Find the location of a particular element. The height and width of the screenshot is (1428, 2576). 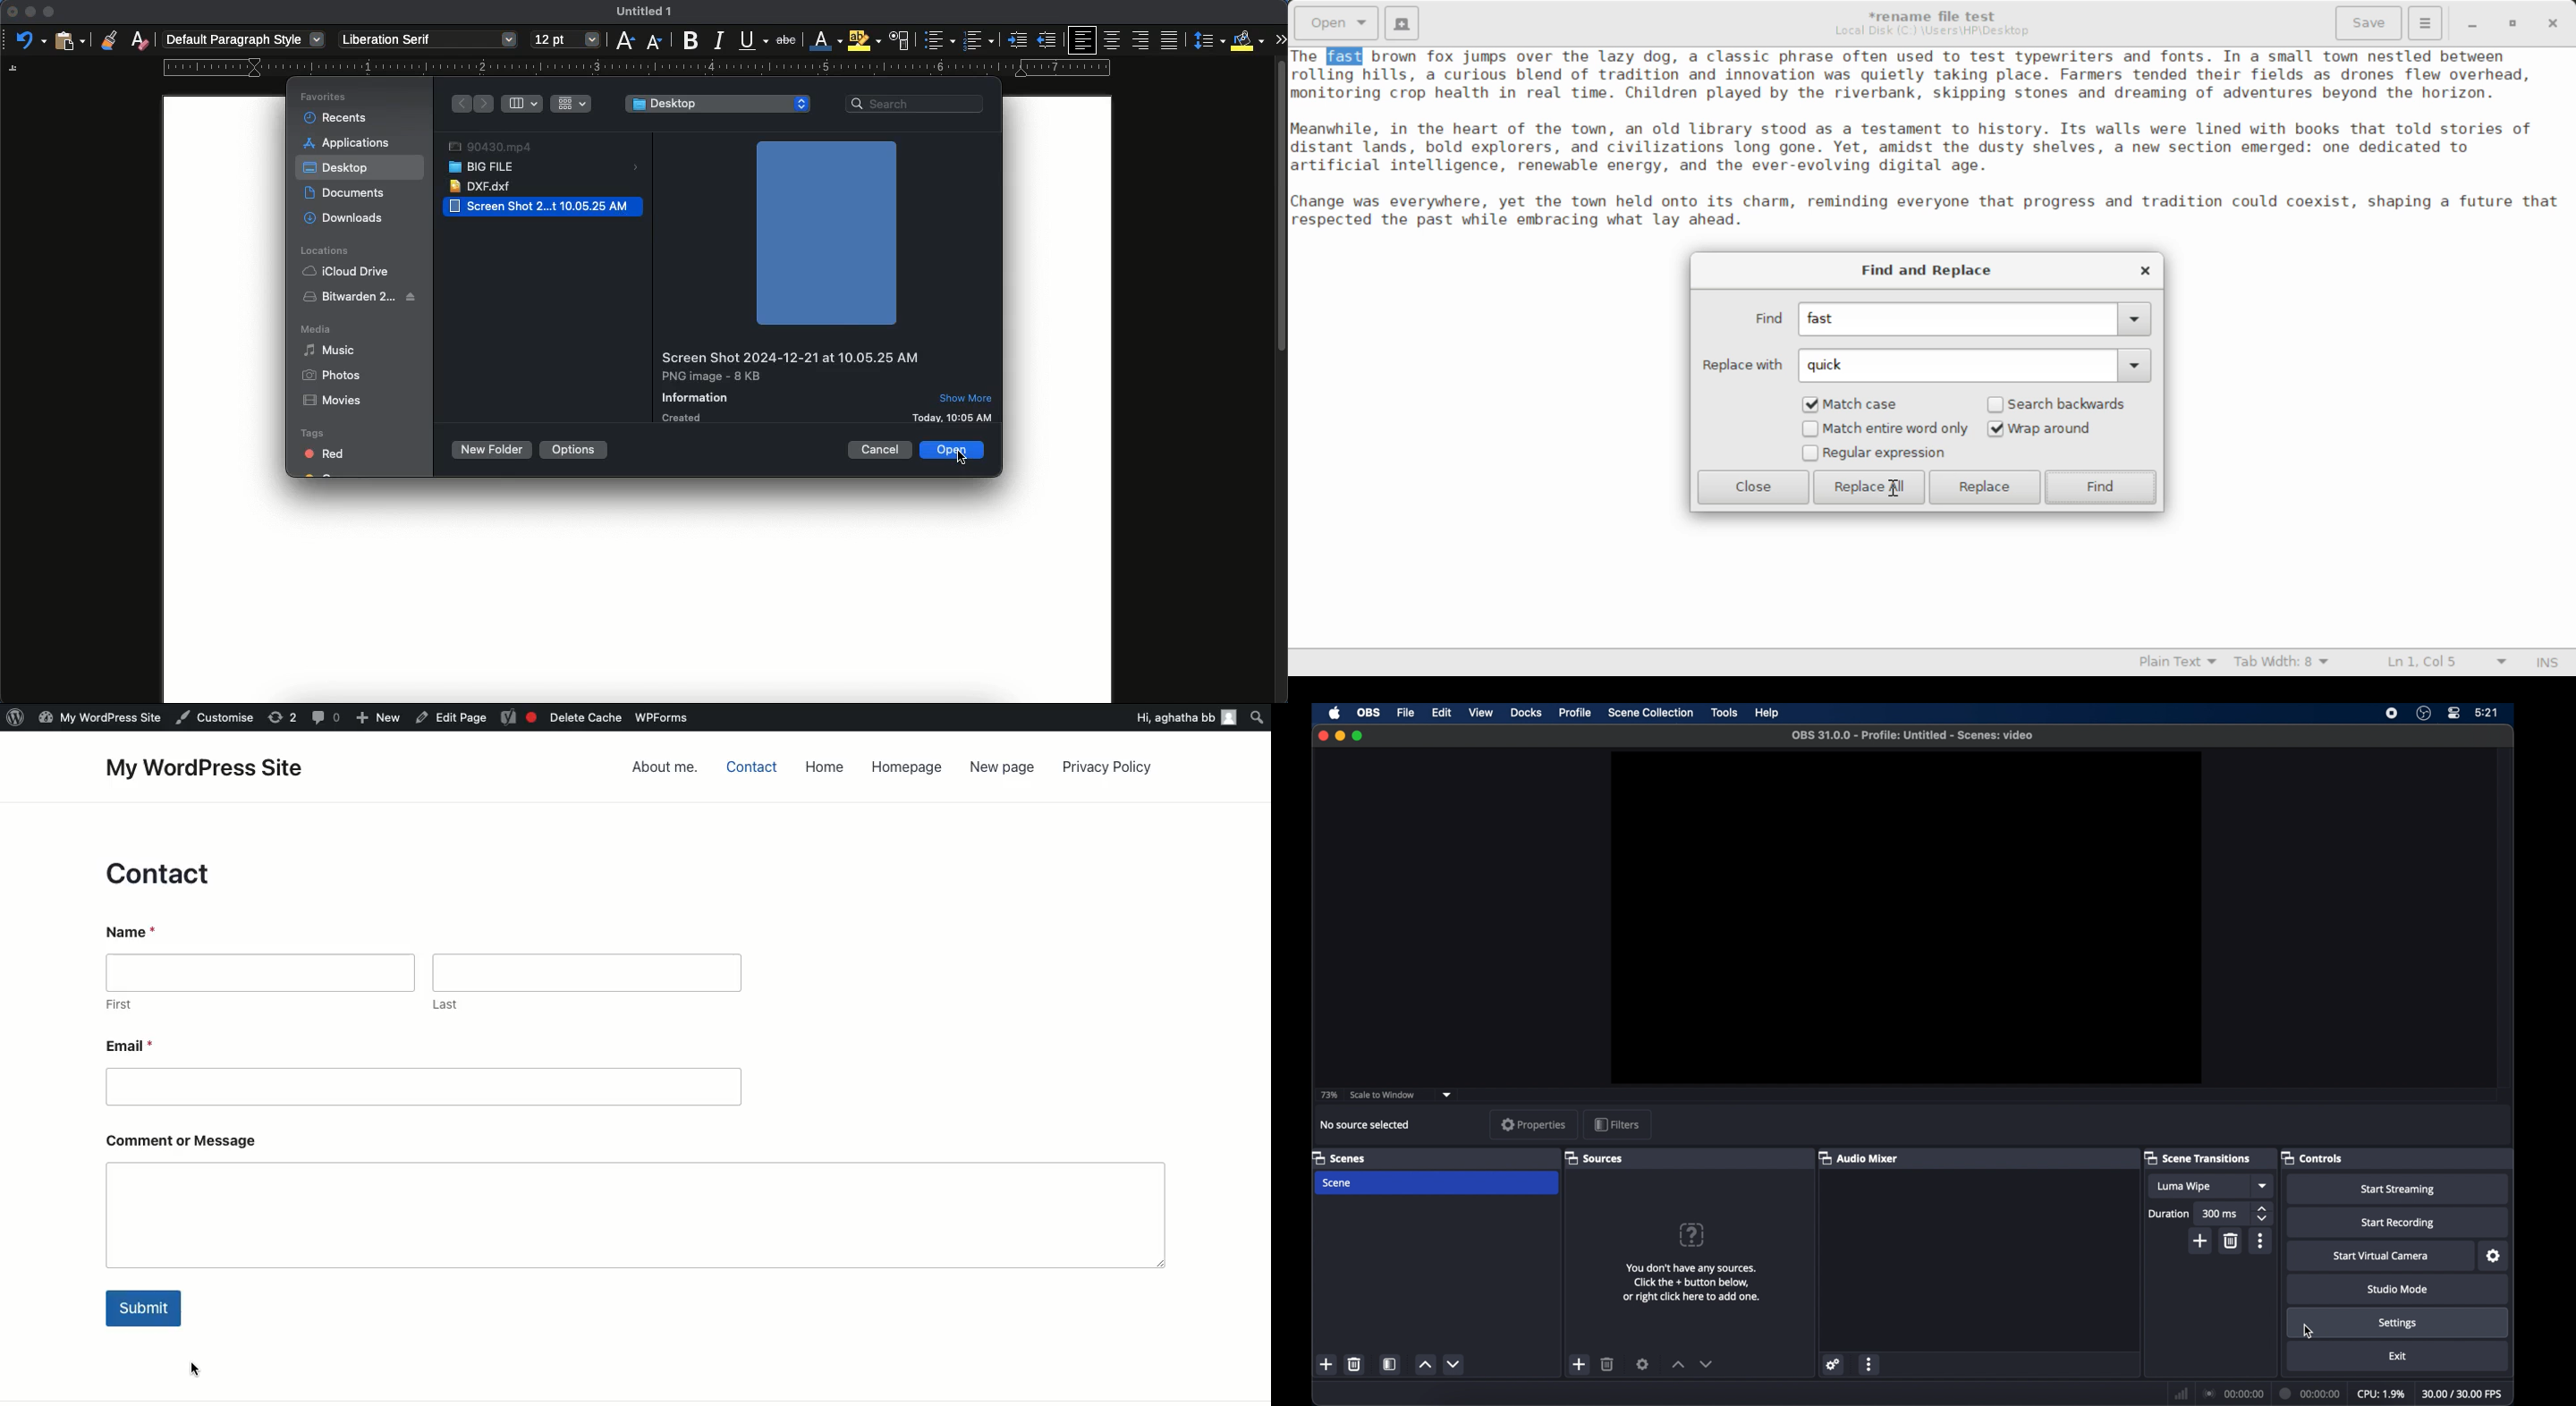

desktop is located at coordinates (337, 169).